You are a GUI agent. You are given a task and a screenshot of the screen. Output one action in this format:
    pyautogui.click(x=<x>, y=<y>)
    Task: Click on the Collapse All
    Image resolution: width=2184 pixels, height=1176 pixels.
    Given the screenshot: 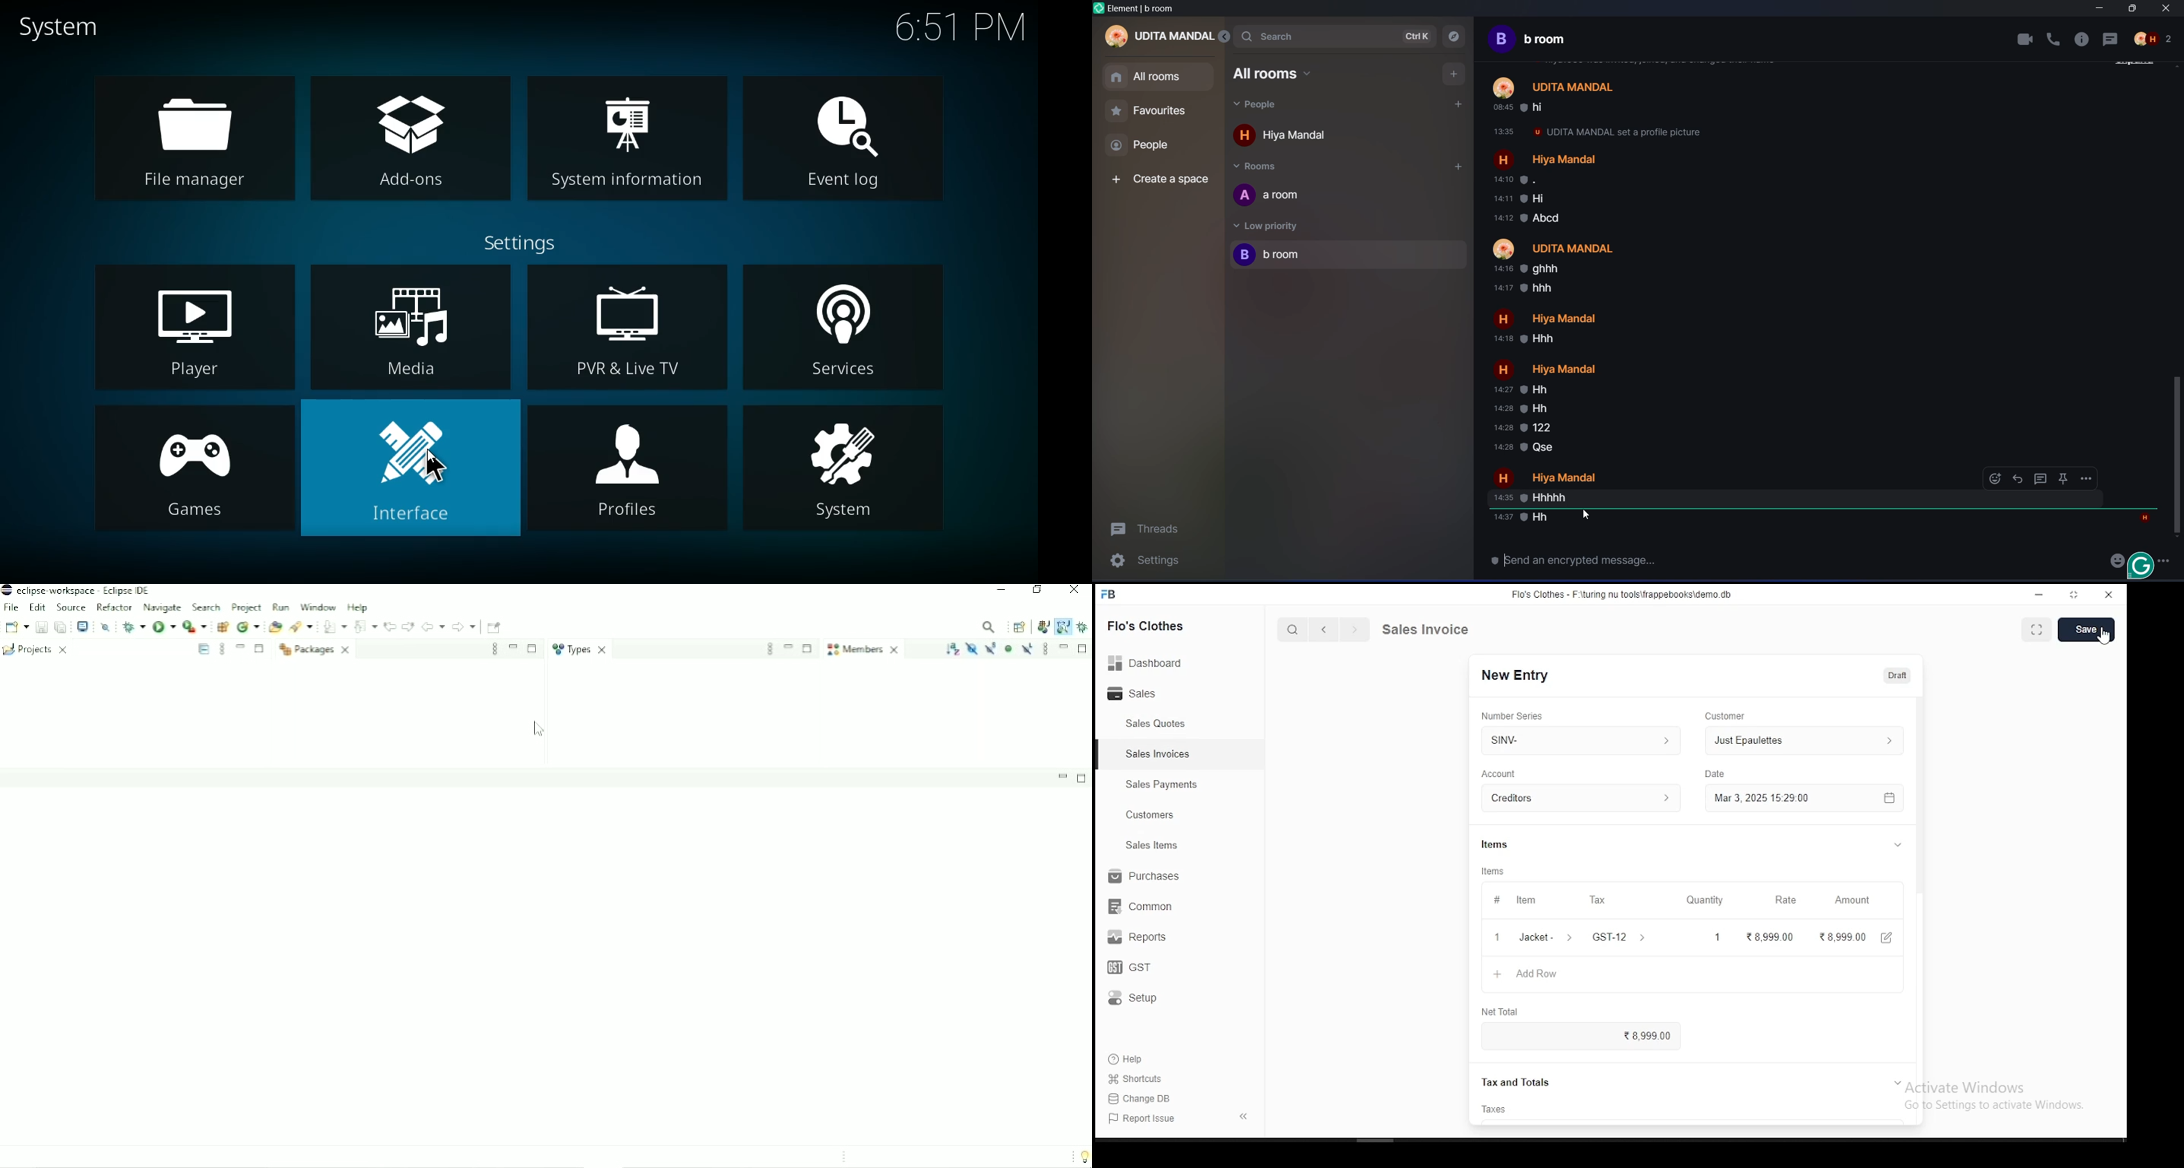 What is the action you would take?
    pyautogui.click(x=204, y=649)
    